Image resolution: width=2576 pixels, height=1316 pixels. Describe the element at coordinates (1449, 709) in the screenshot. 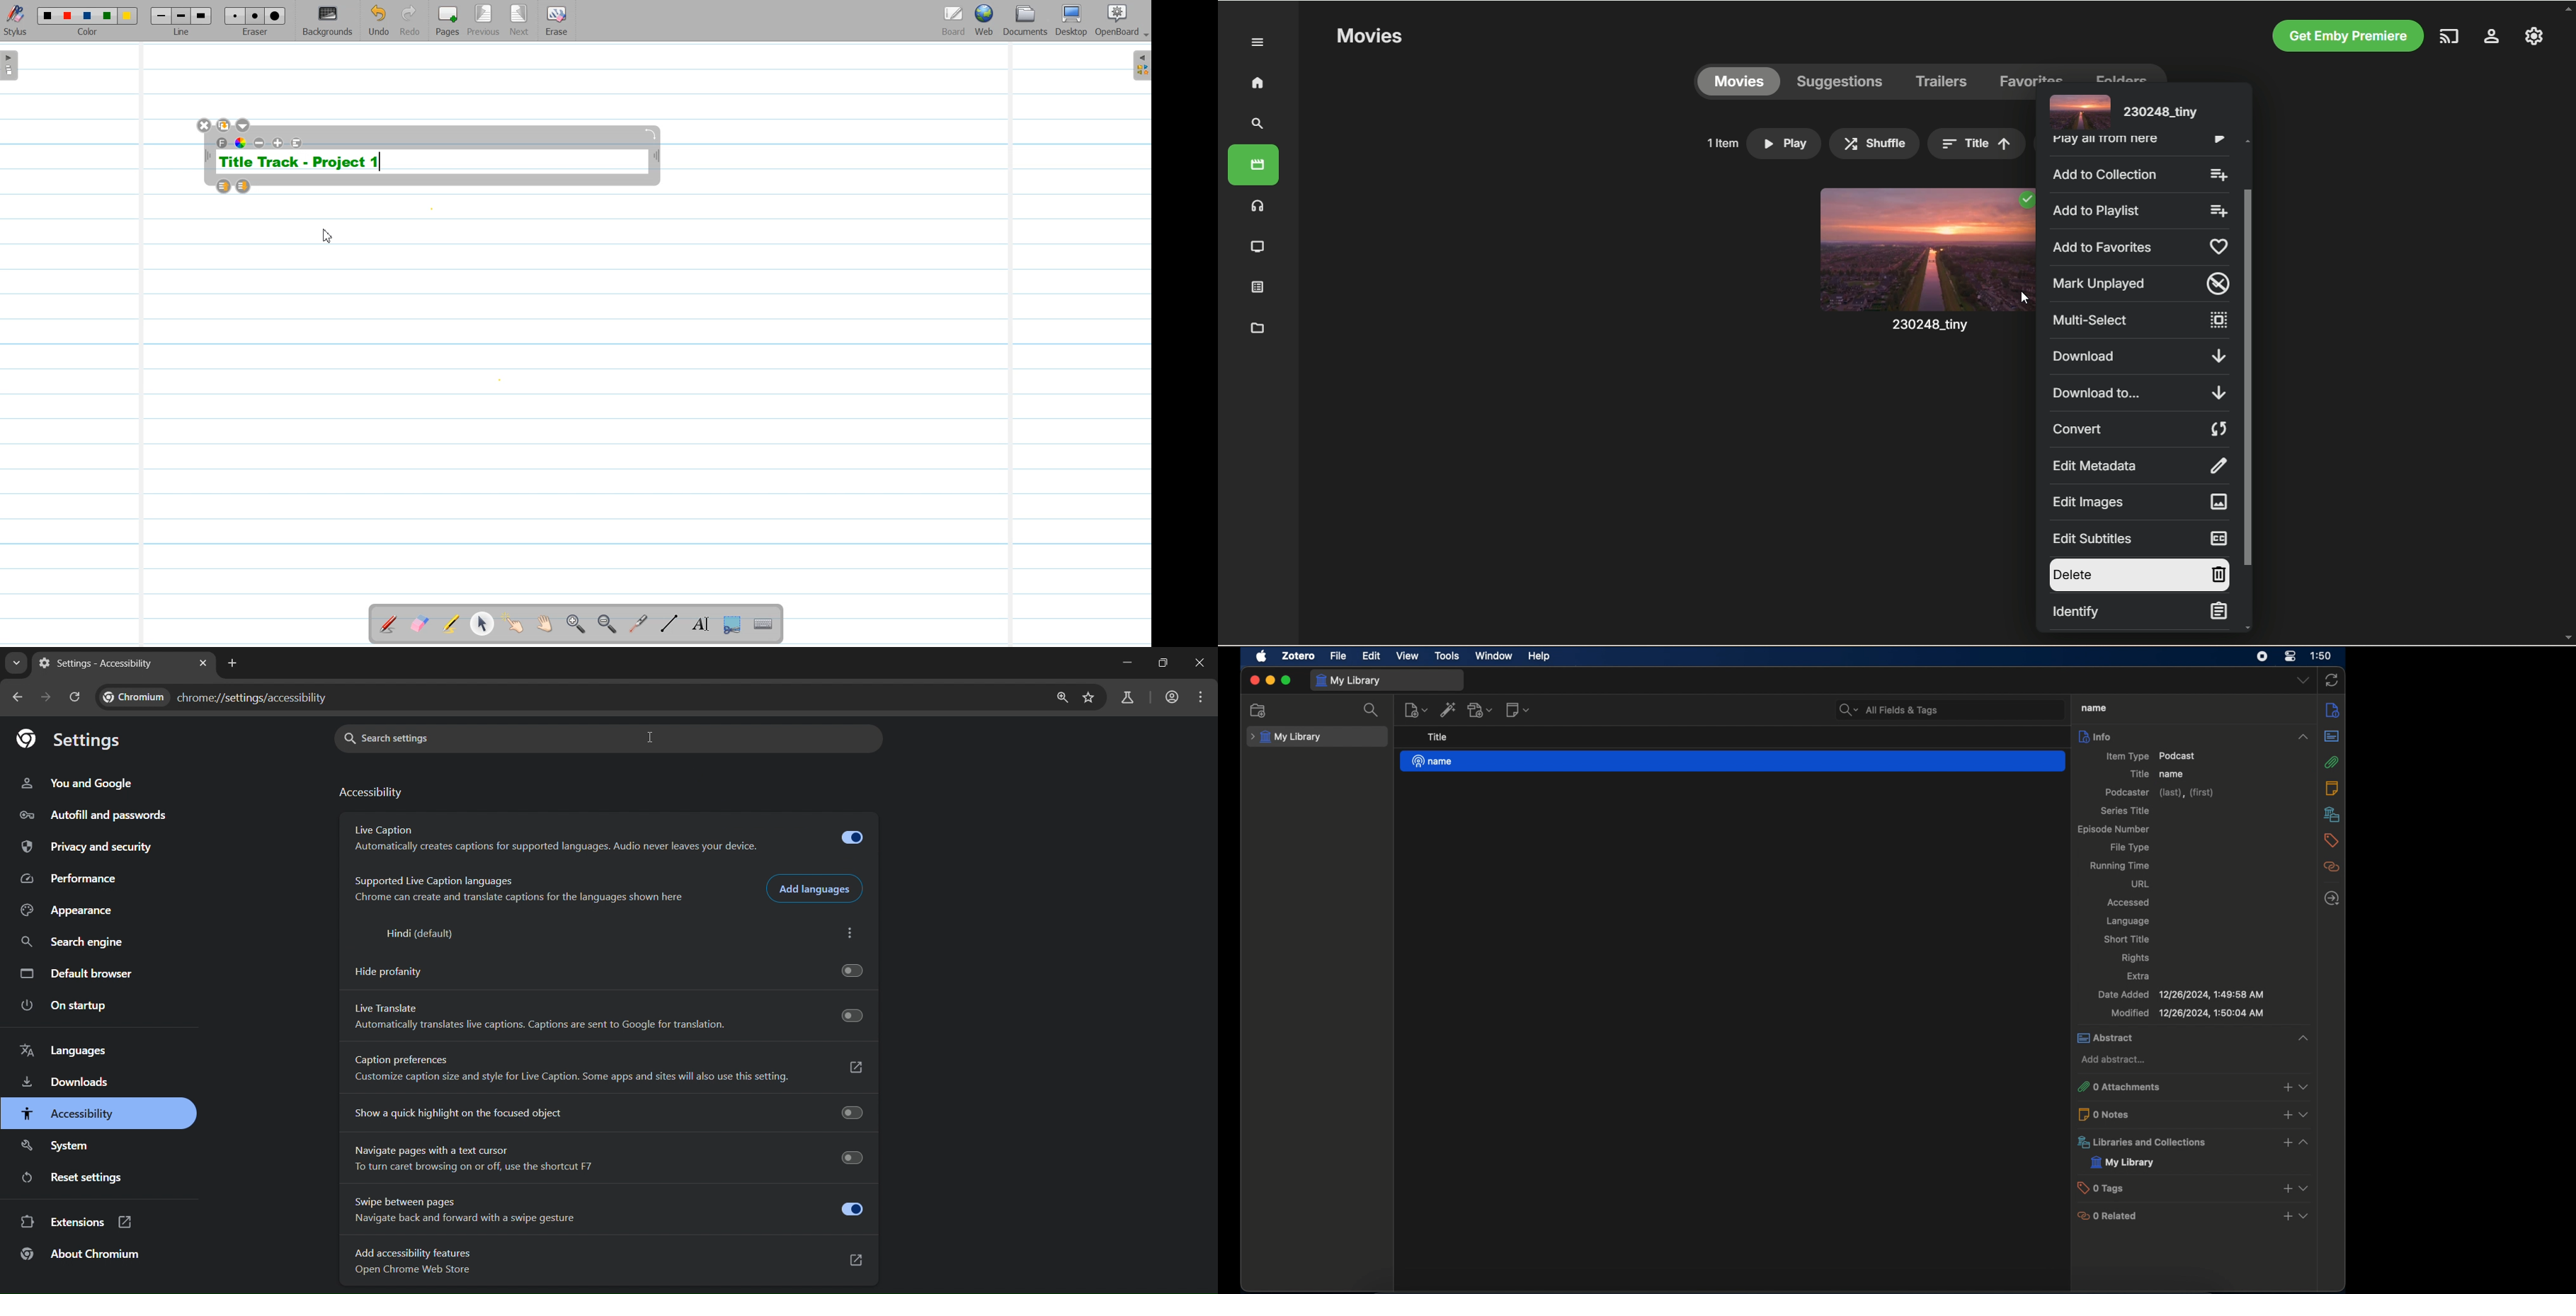

I see `add item by identifier` at that location.